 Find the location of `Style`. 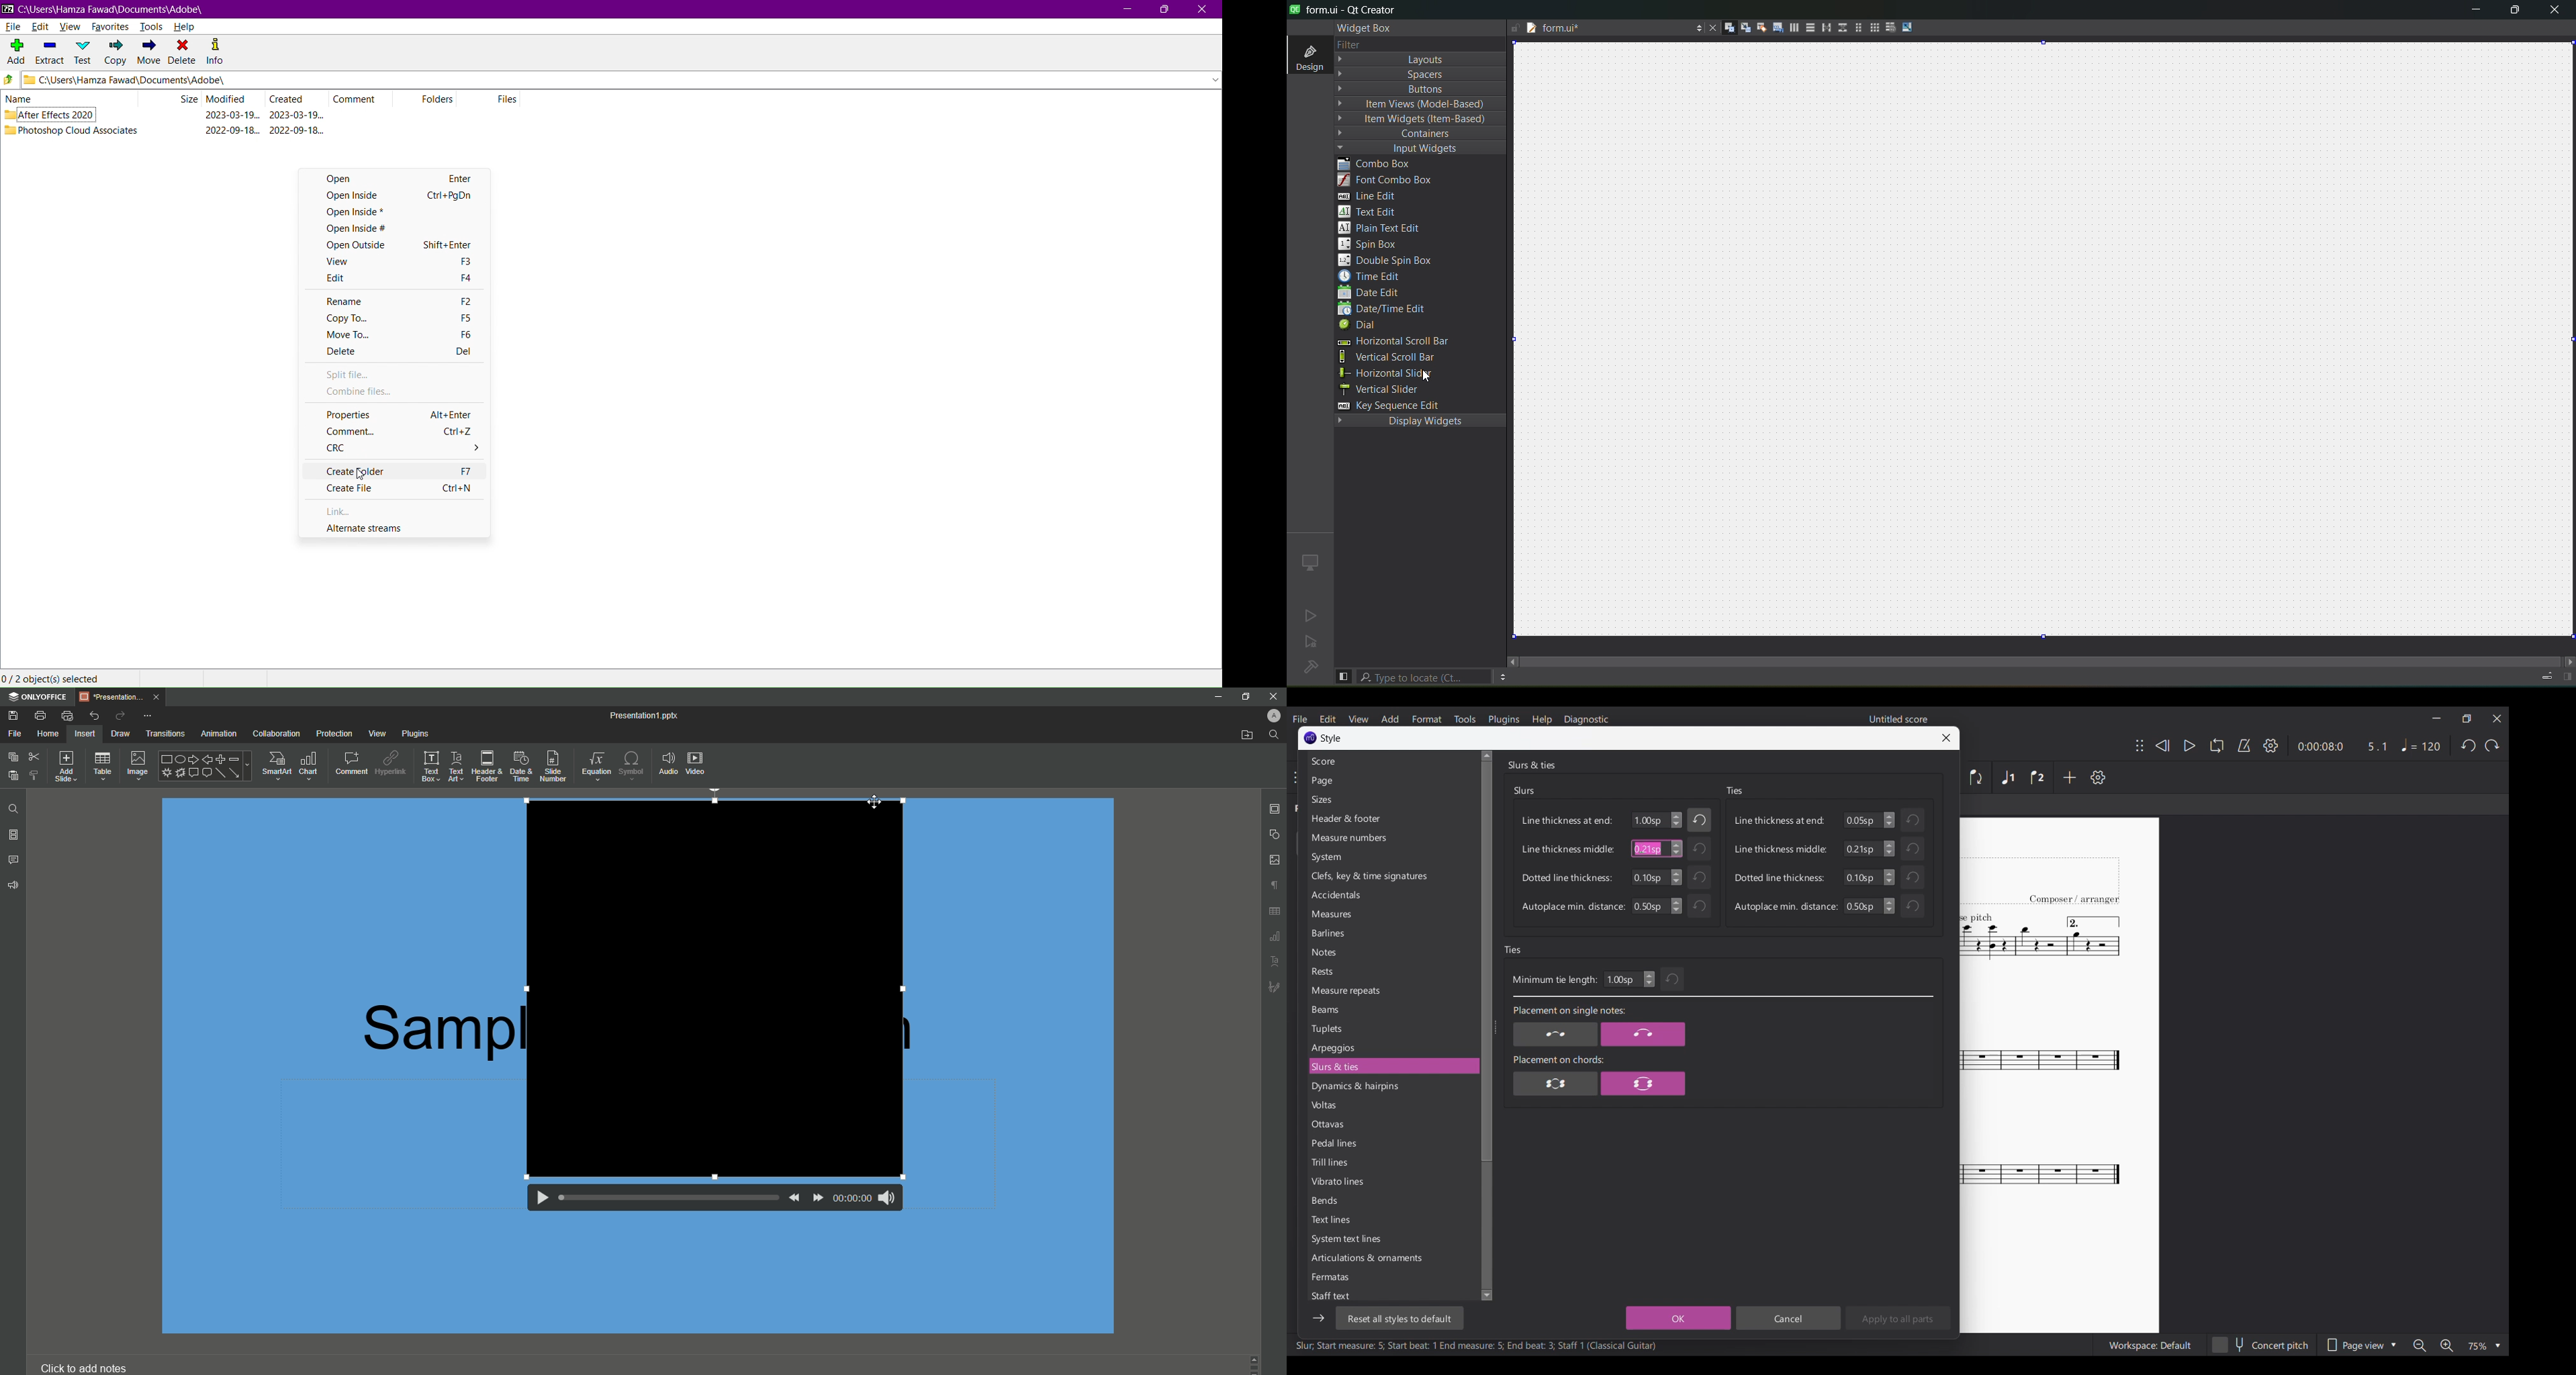

Style is located at coordinates (1332, 738).